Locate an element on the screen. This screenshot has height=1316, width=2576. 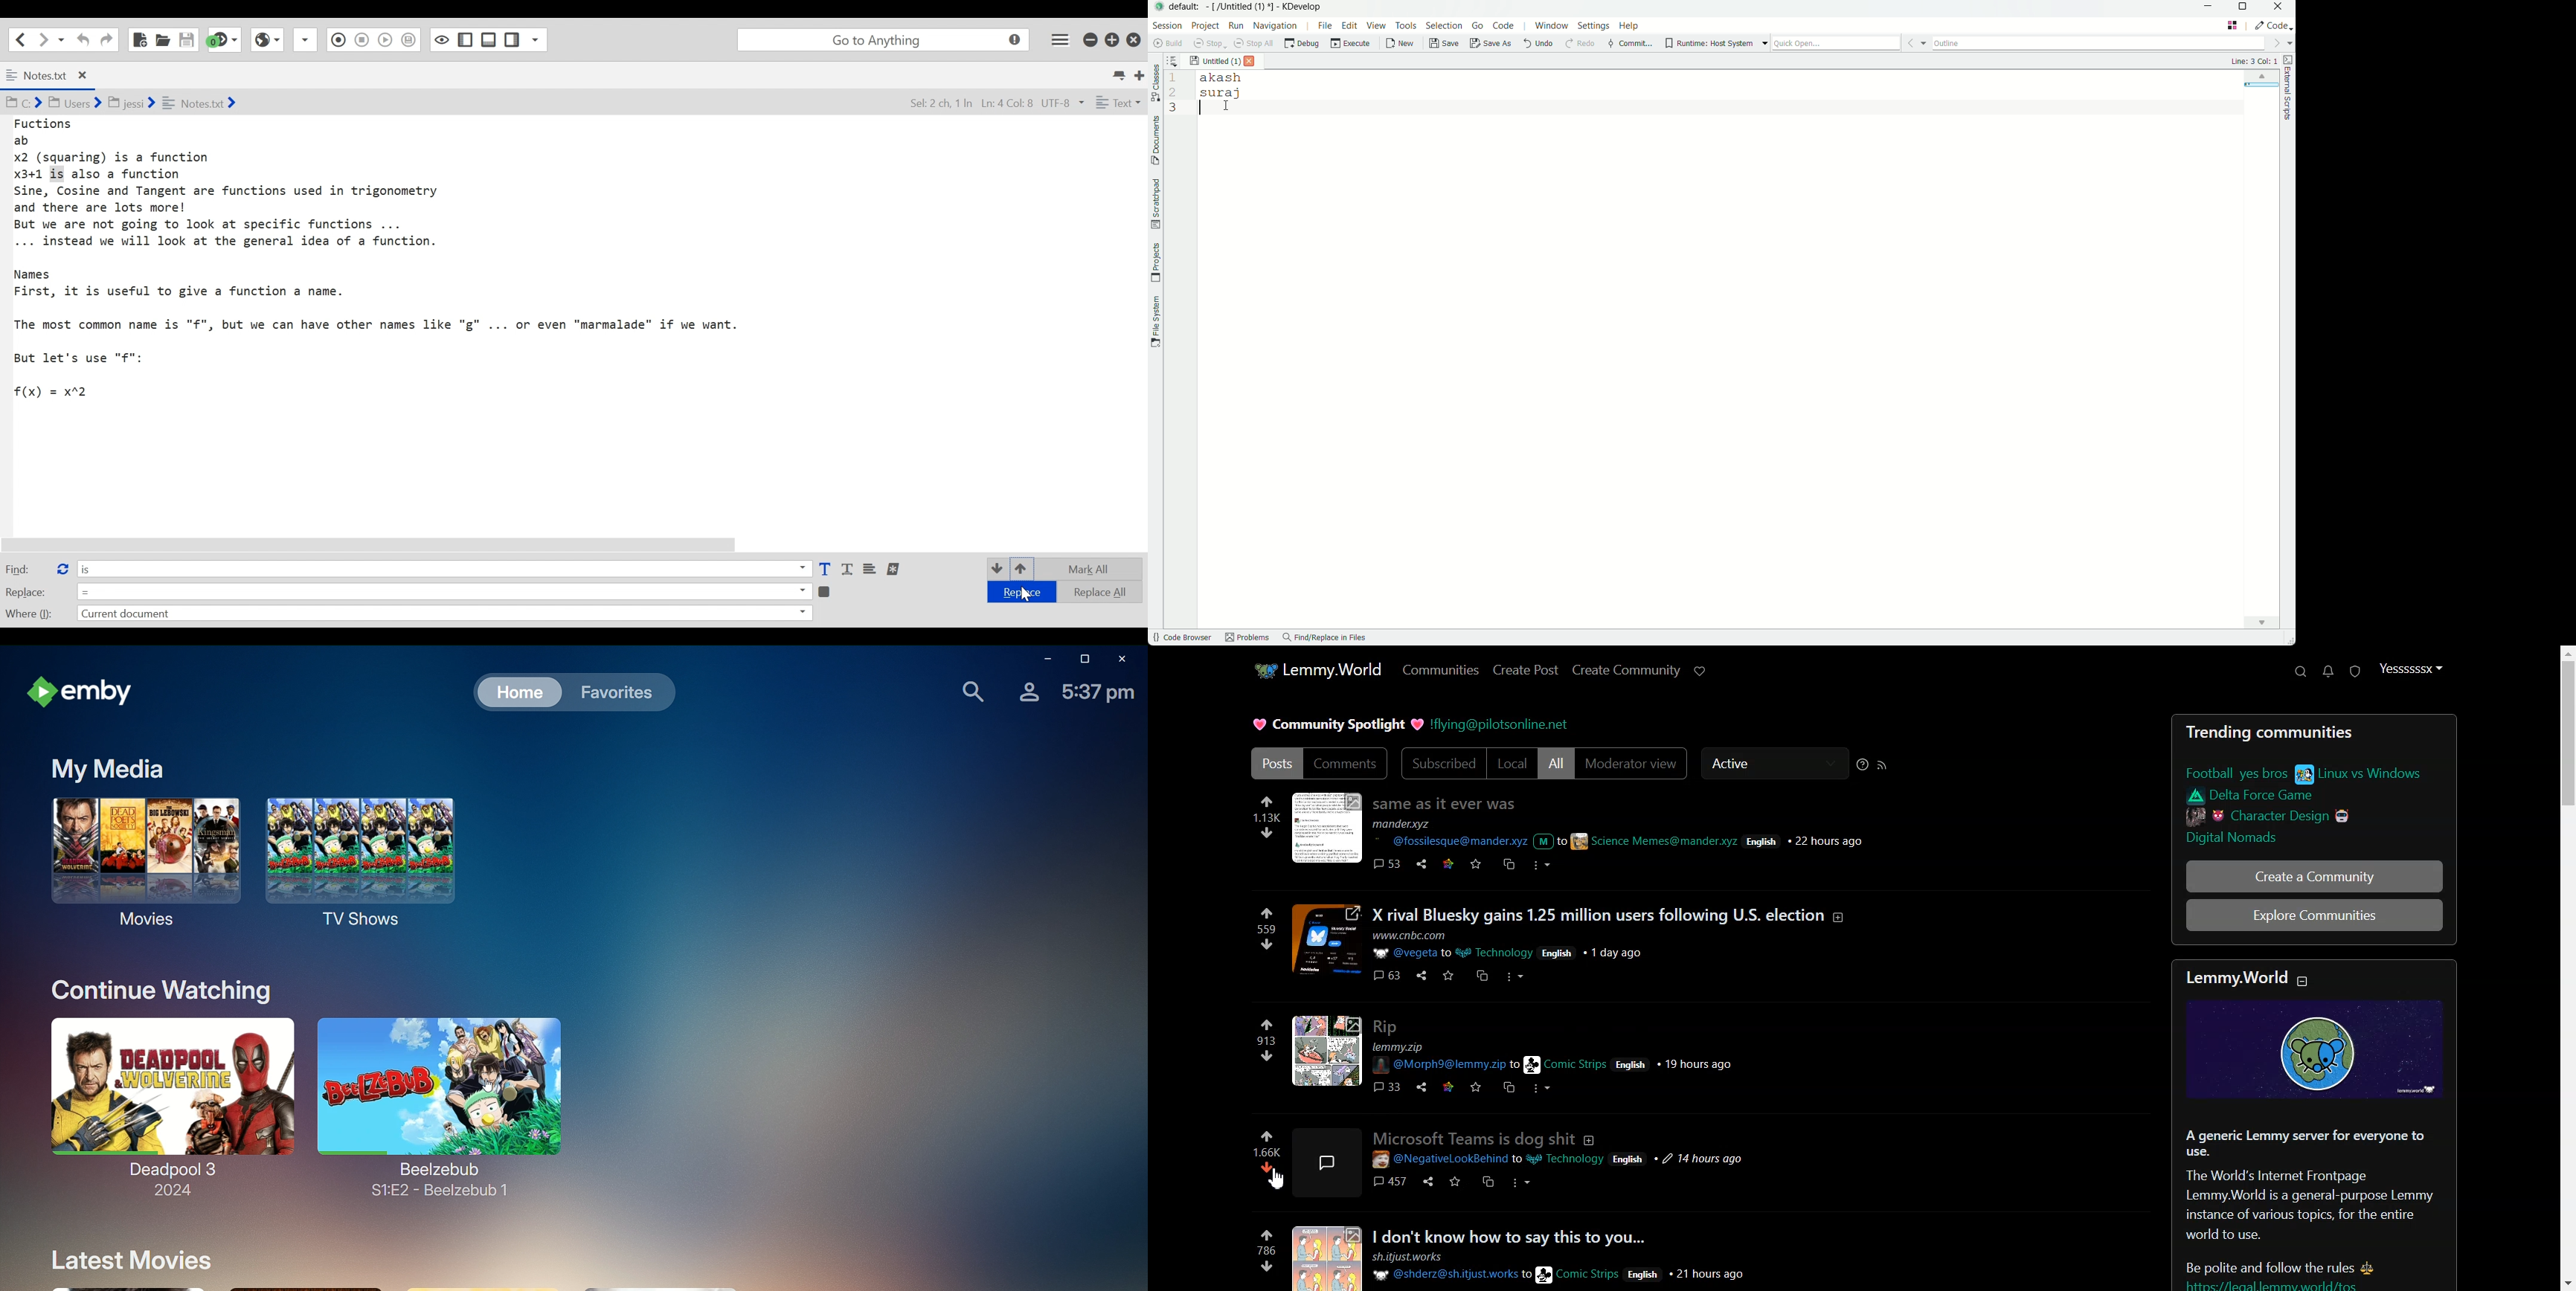
Subscribed is located at coordinates (1442, 763).